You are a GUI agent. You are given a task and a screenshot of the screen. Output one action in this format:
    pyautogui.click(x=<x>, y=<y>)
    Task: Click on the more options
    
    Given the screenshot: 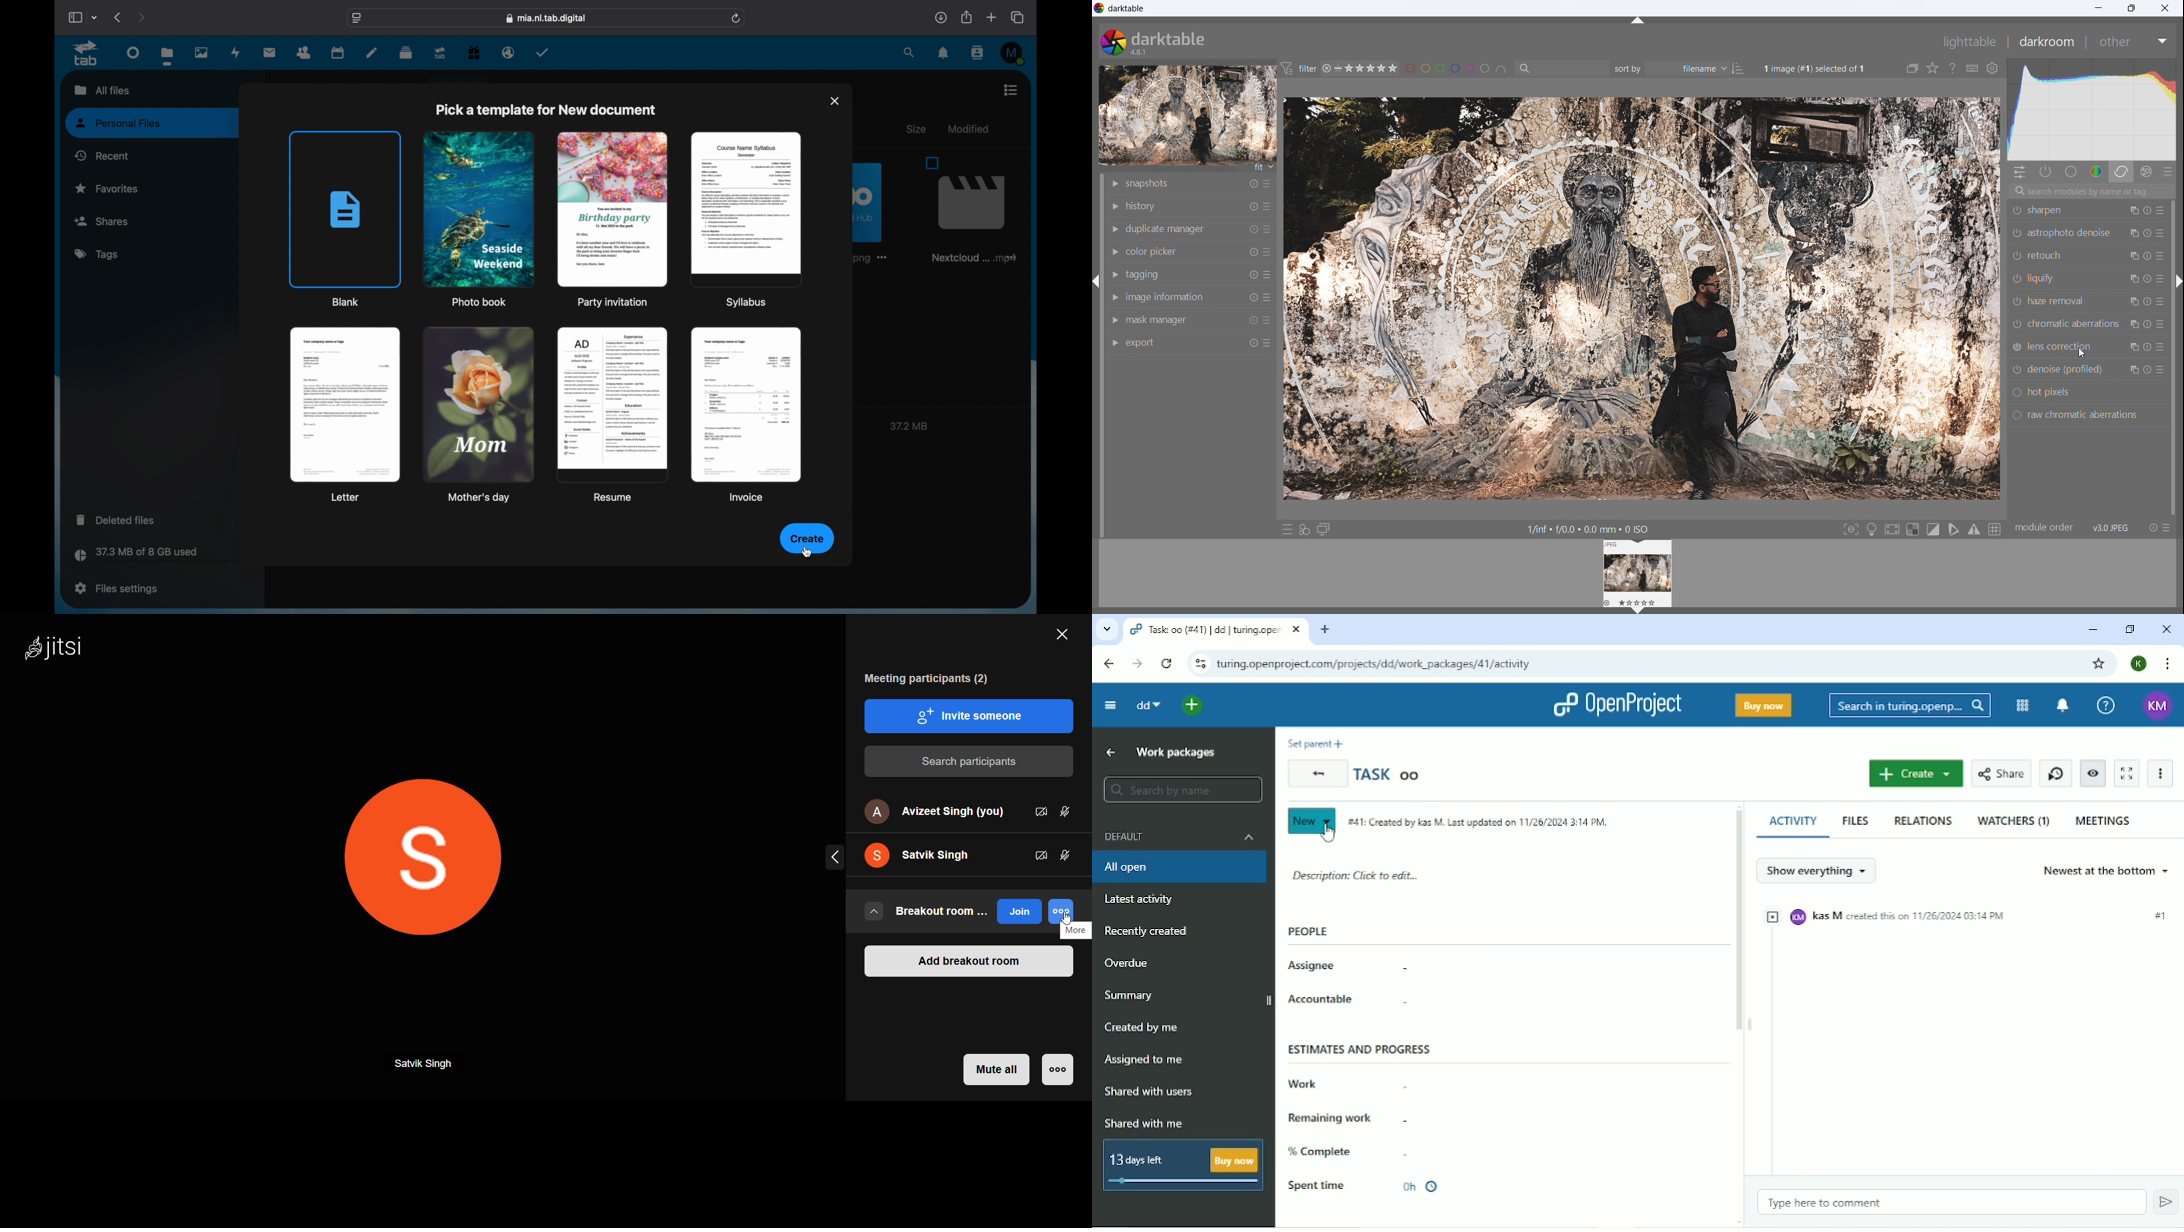 What is the action you would take?
    pyautogui.click(x=1269, y=230)
    